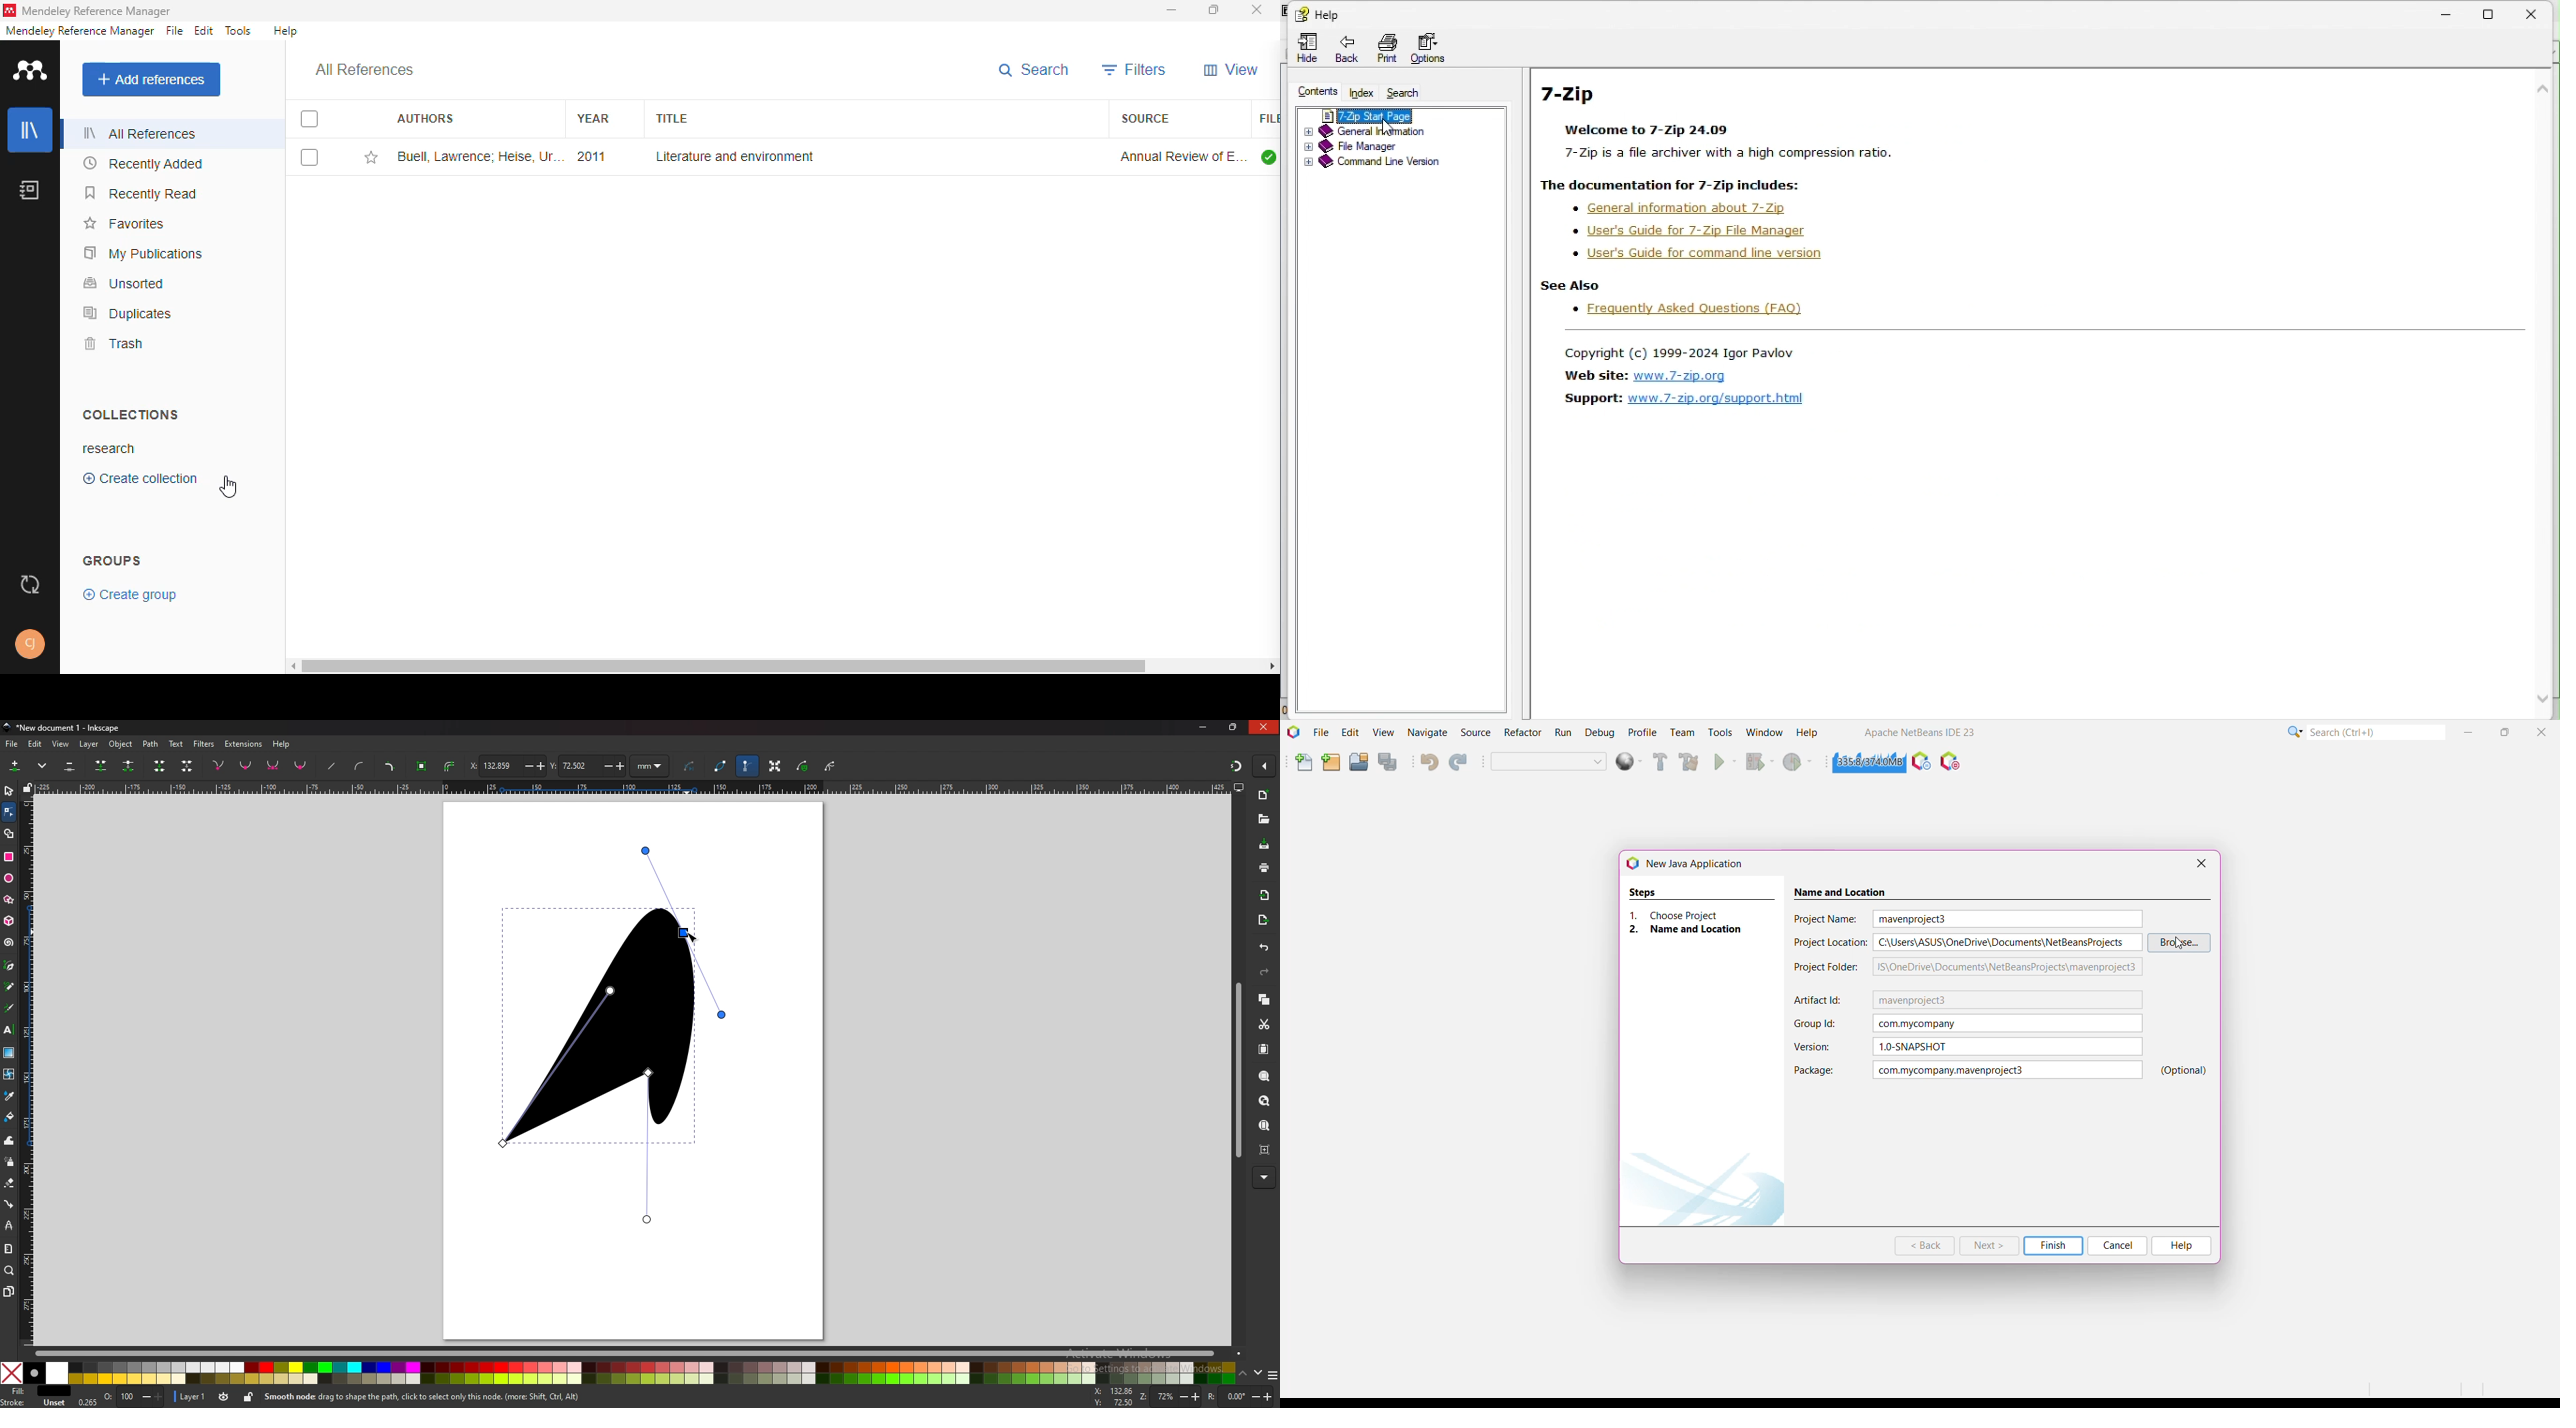 The image size is (2576, 1428). Describe the element at coordinates (1382, 47) in the screenshot. I see `Print` at that location.